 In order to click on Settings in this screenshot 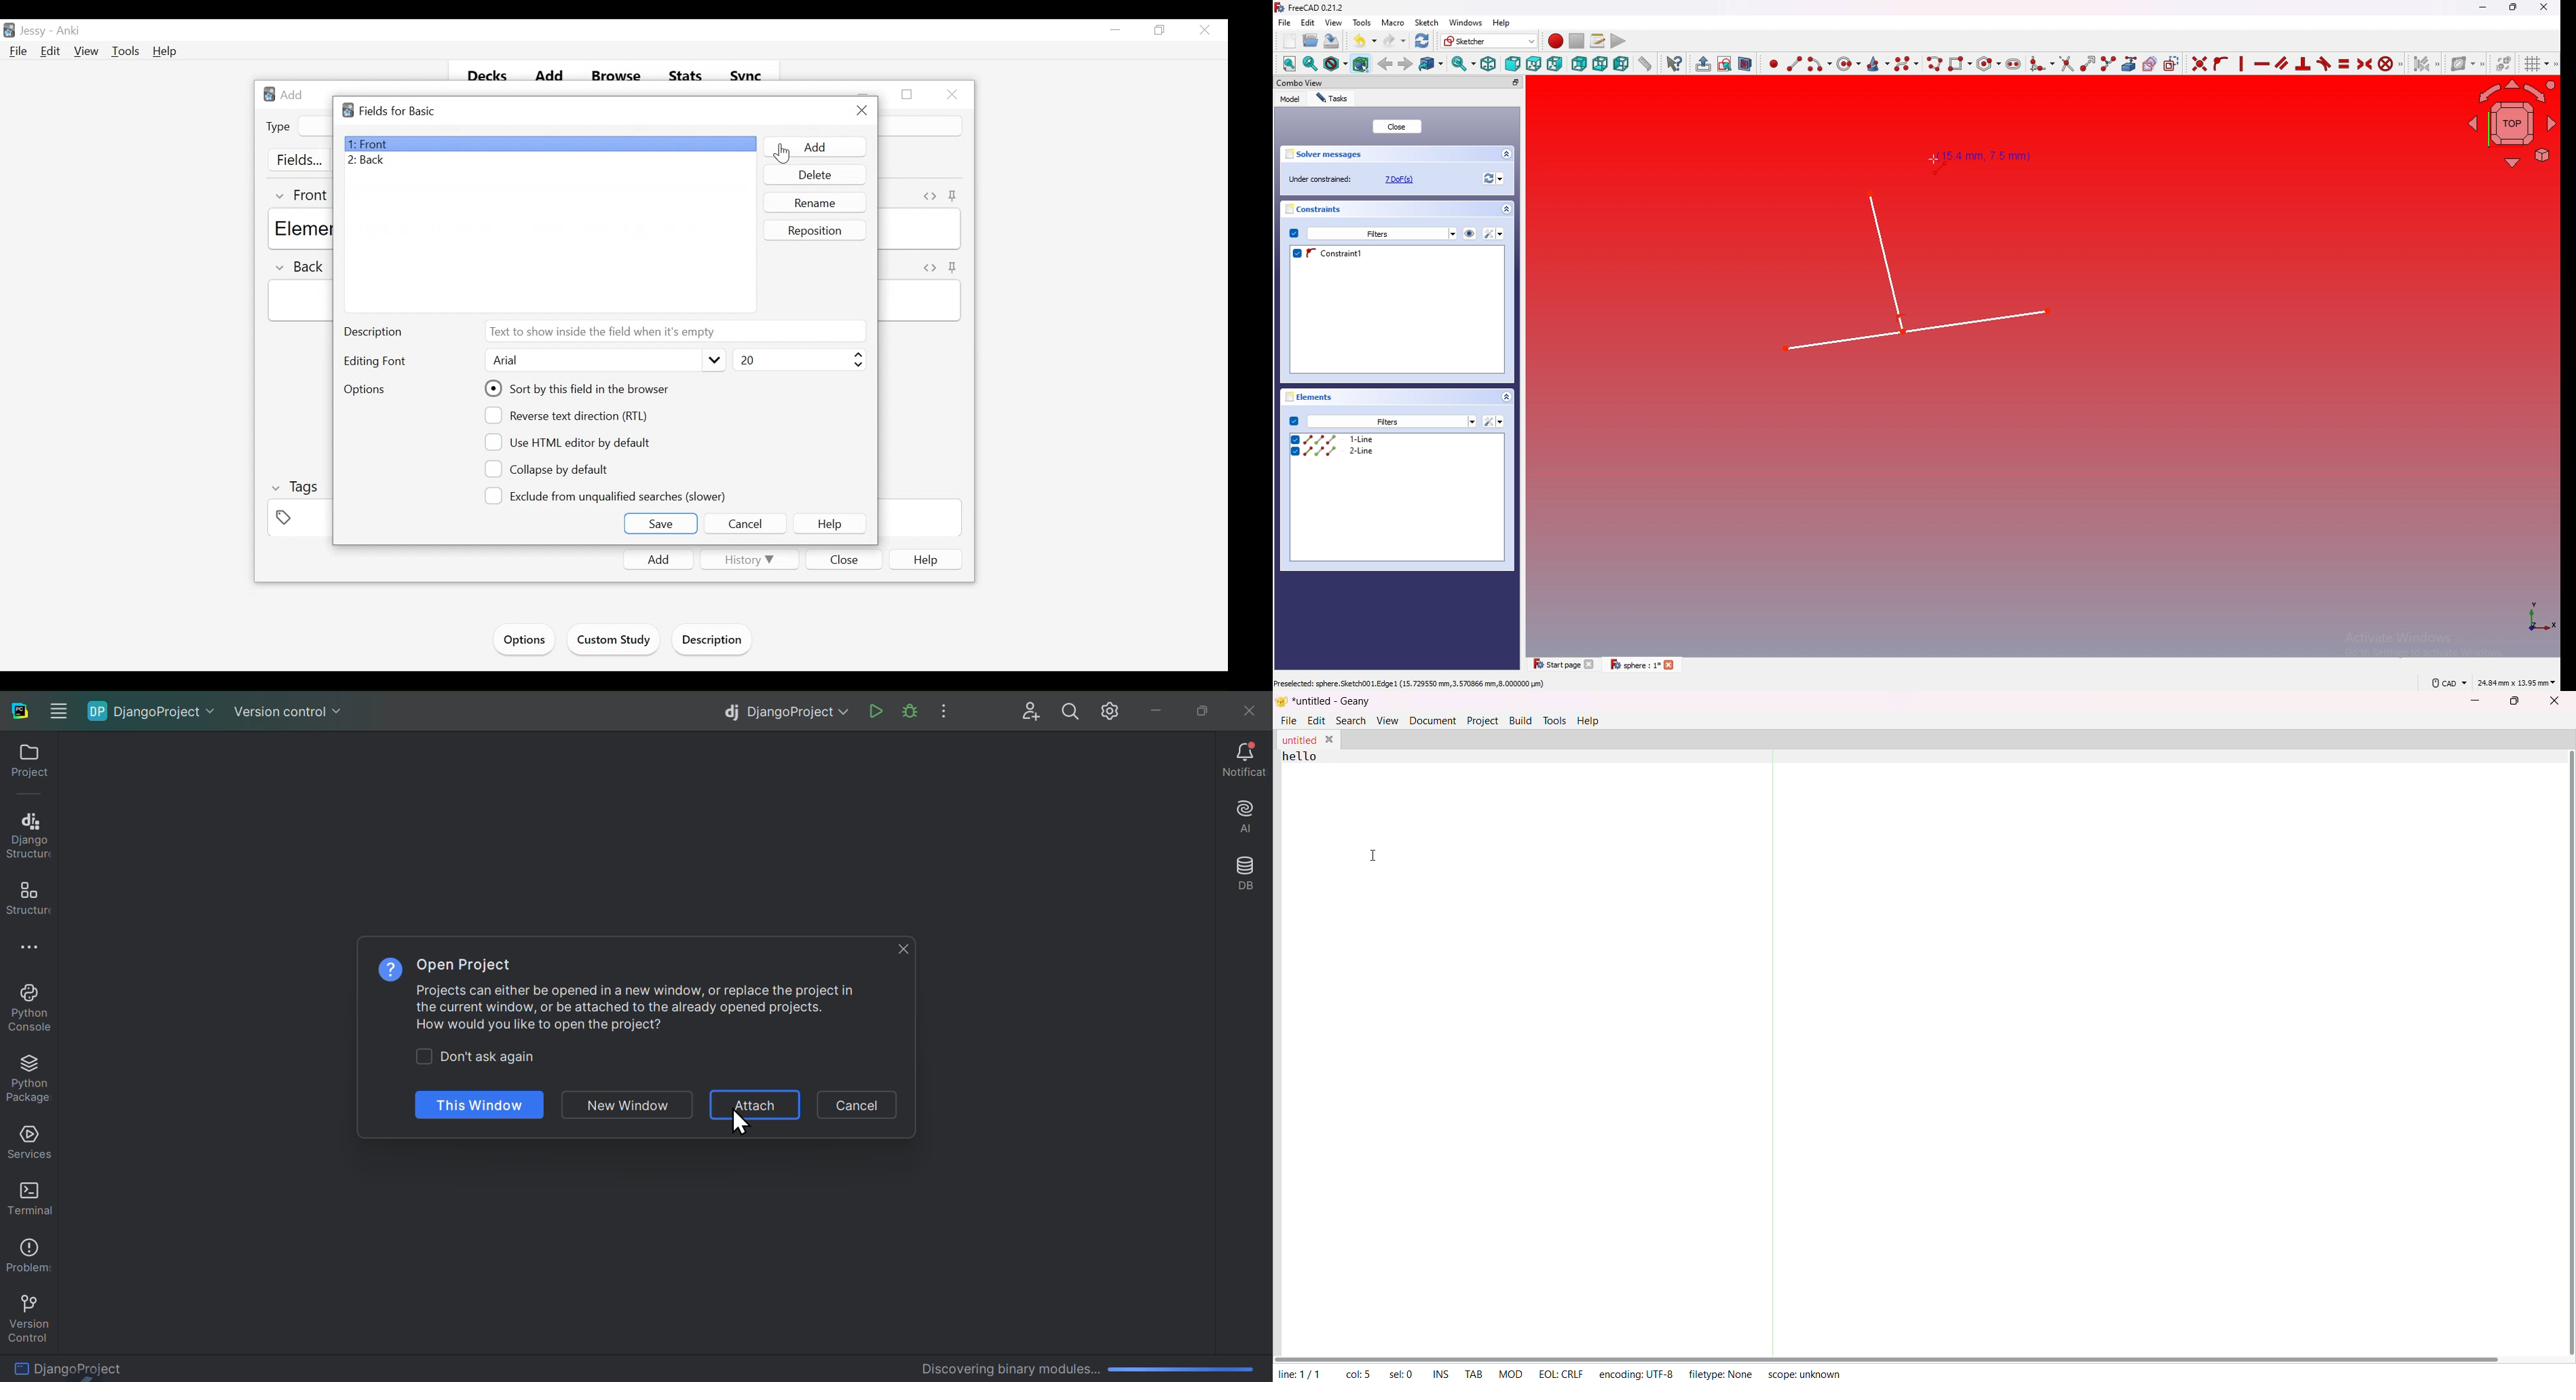, I will do `click(1392, 422)`.